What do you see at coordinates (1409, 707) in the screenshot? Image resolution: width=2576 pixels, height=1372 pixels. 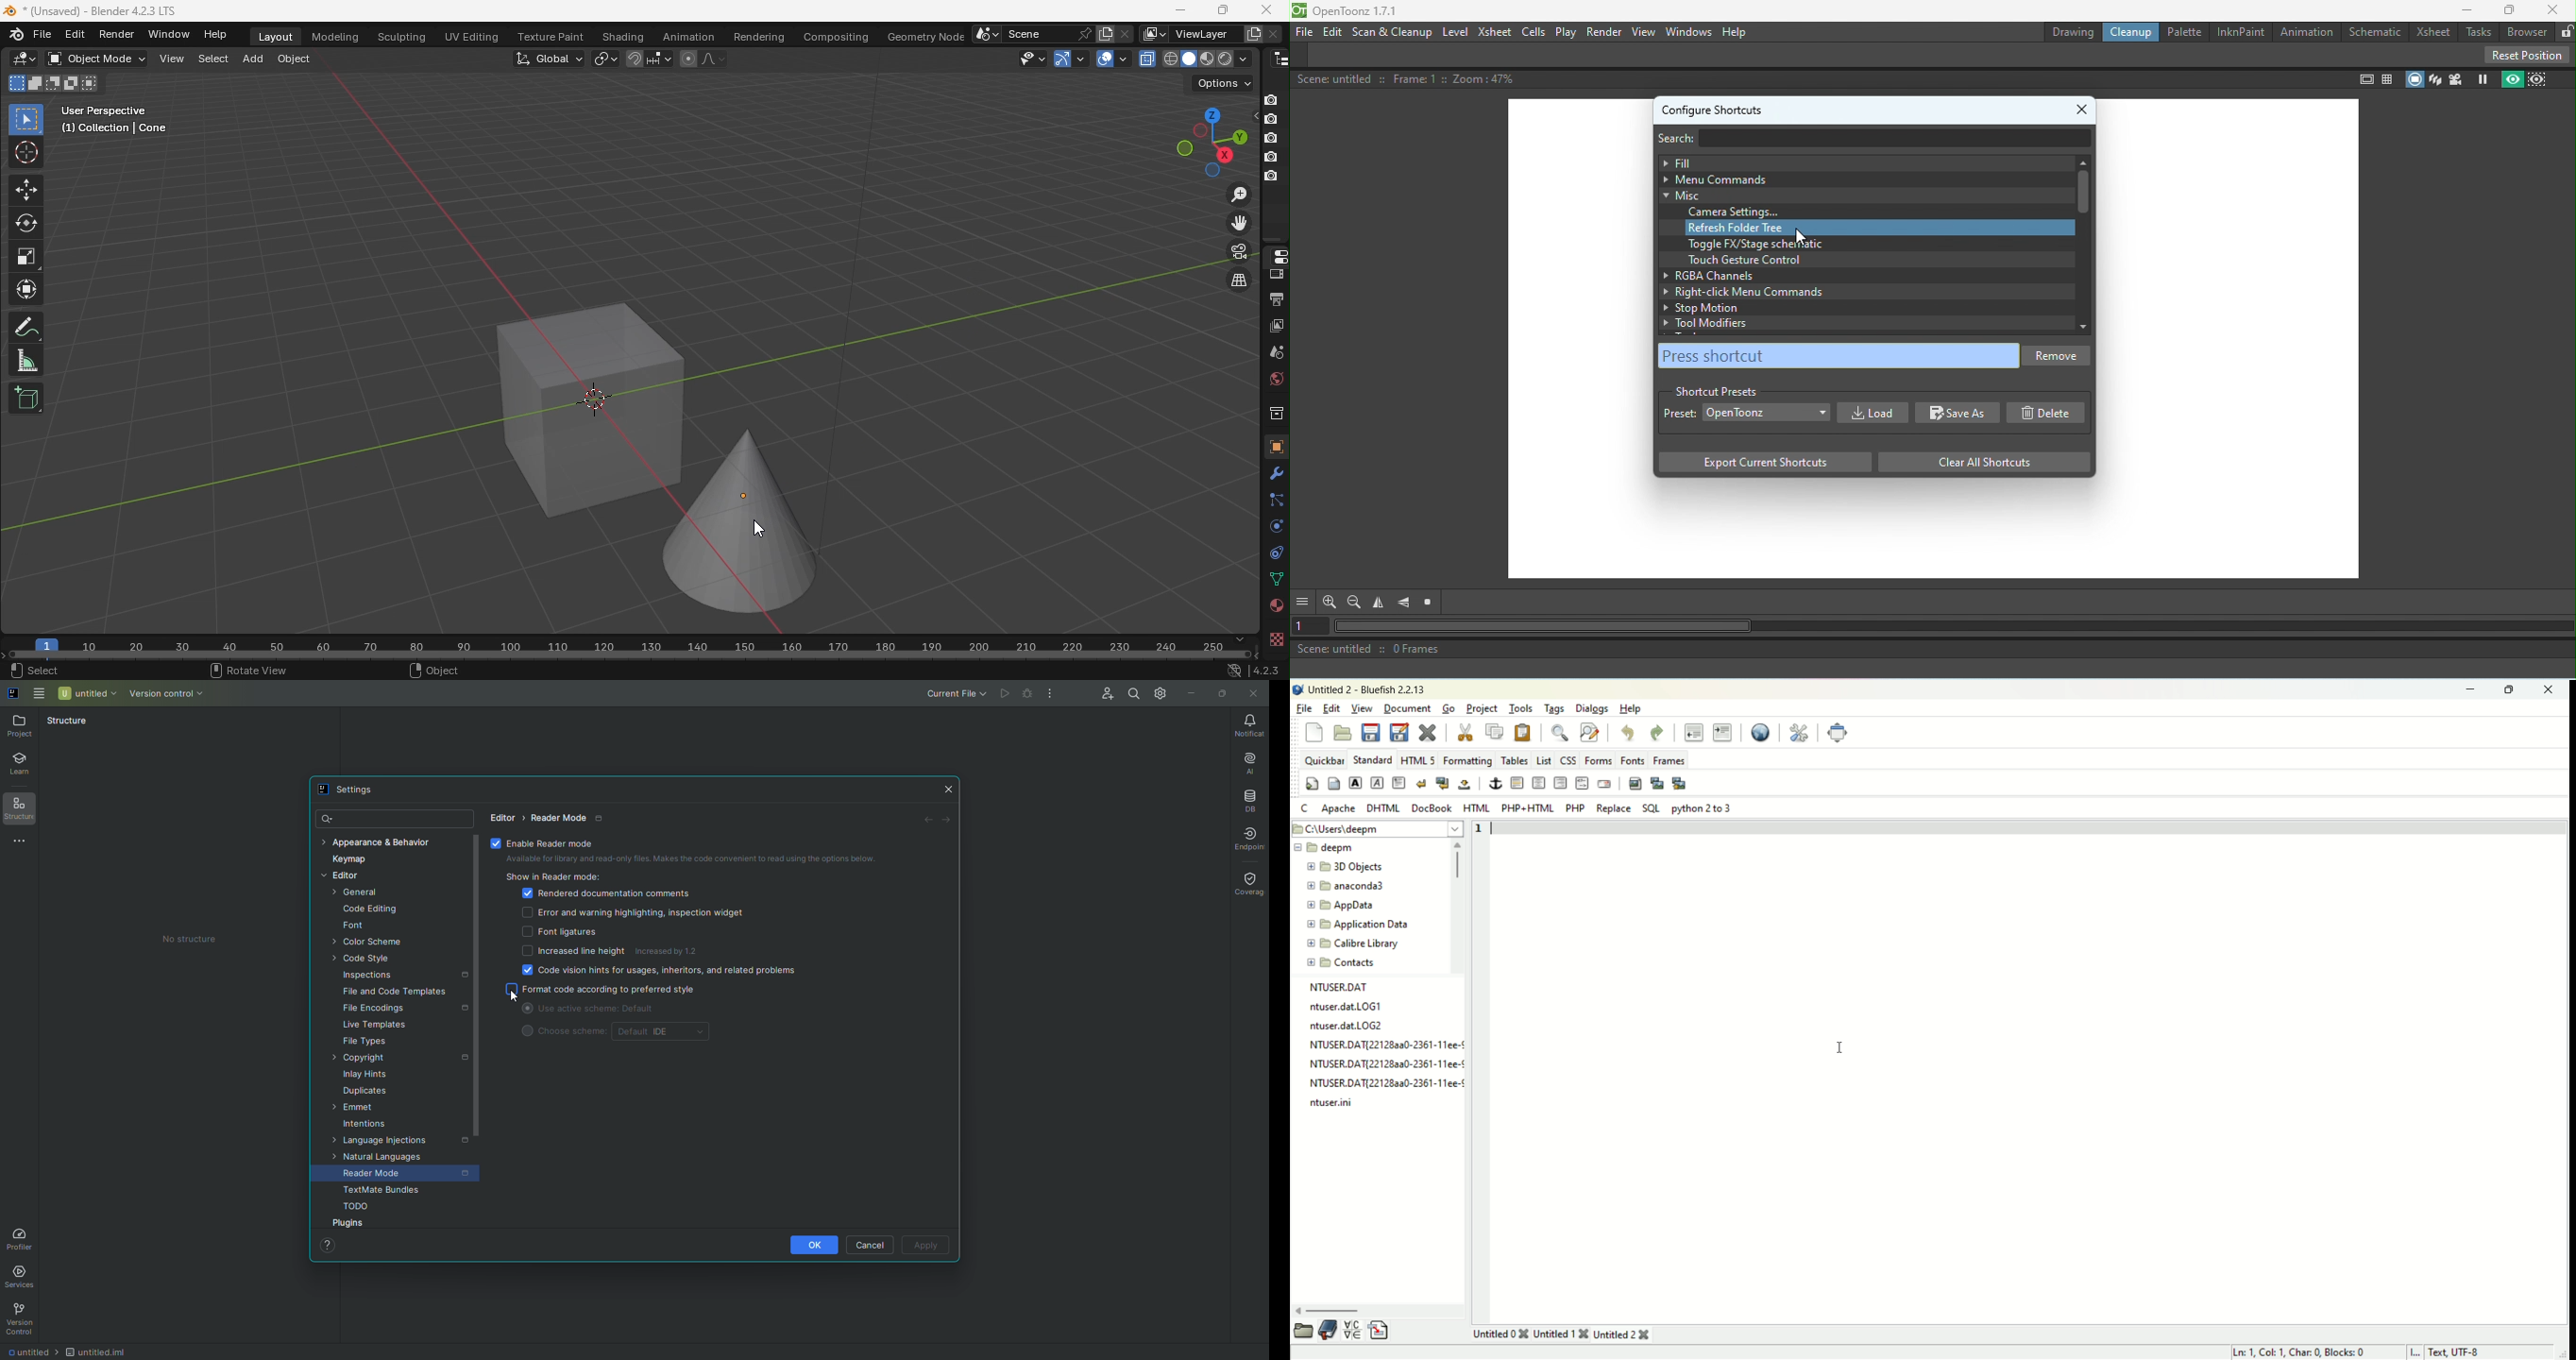 I see `document` at bounding box center [1409, 707].